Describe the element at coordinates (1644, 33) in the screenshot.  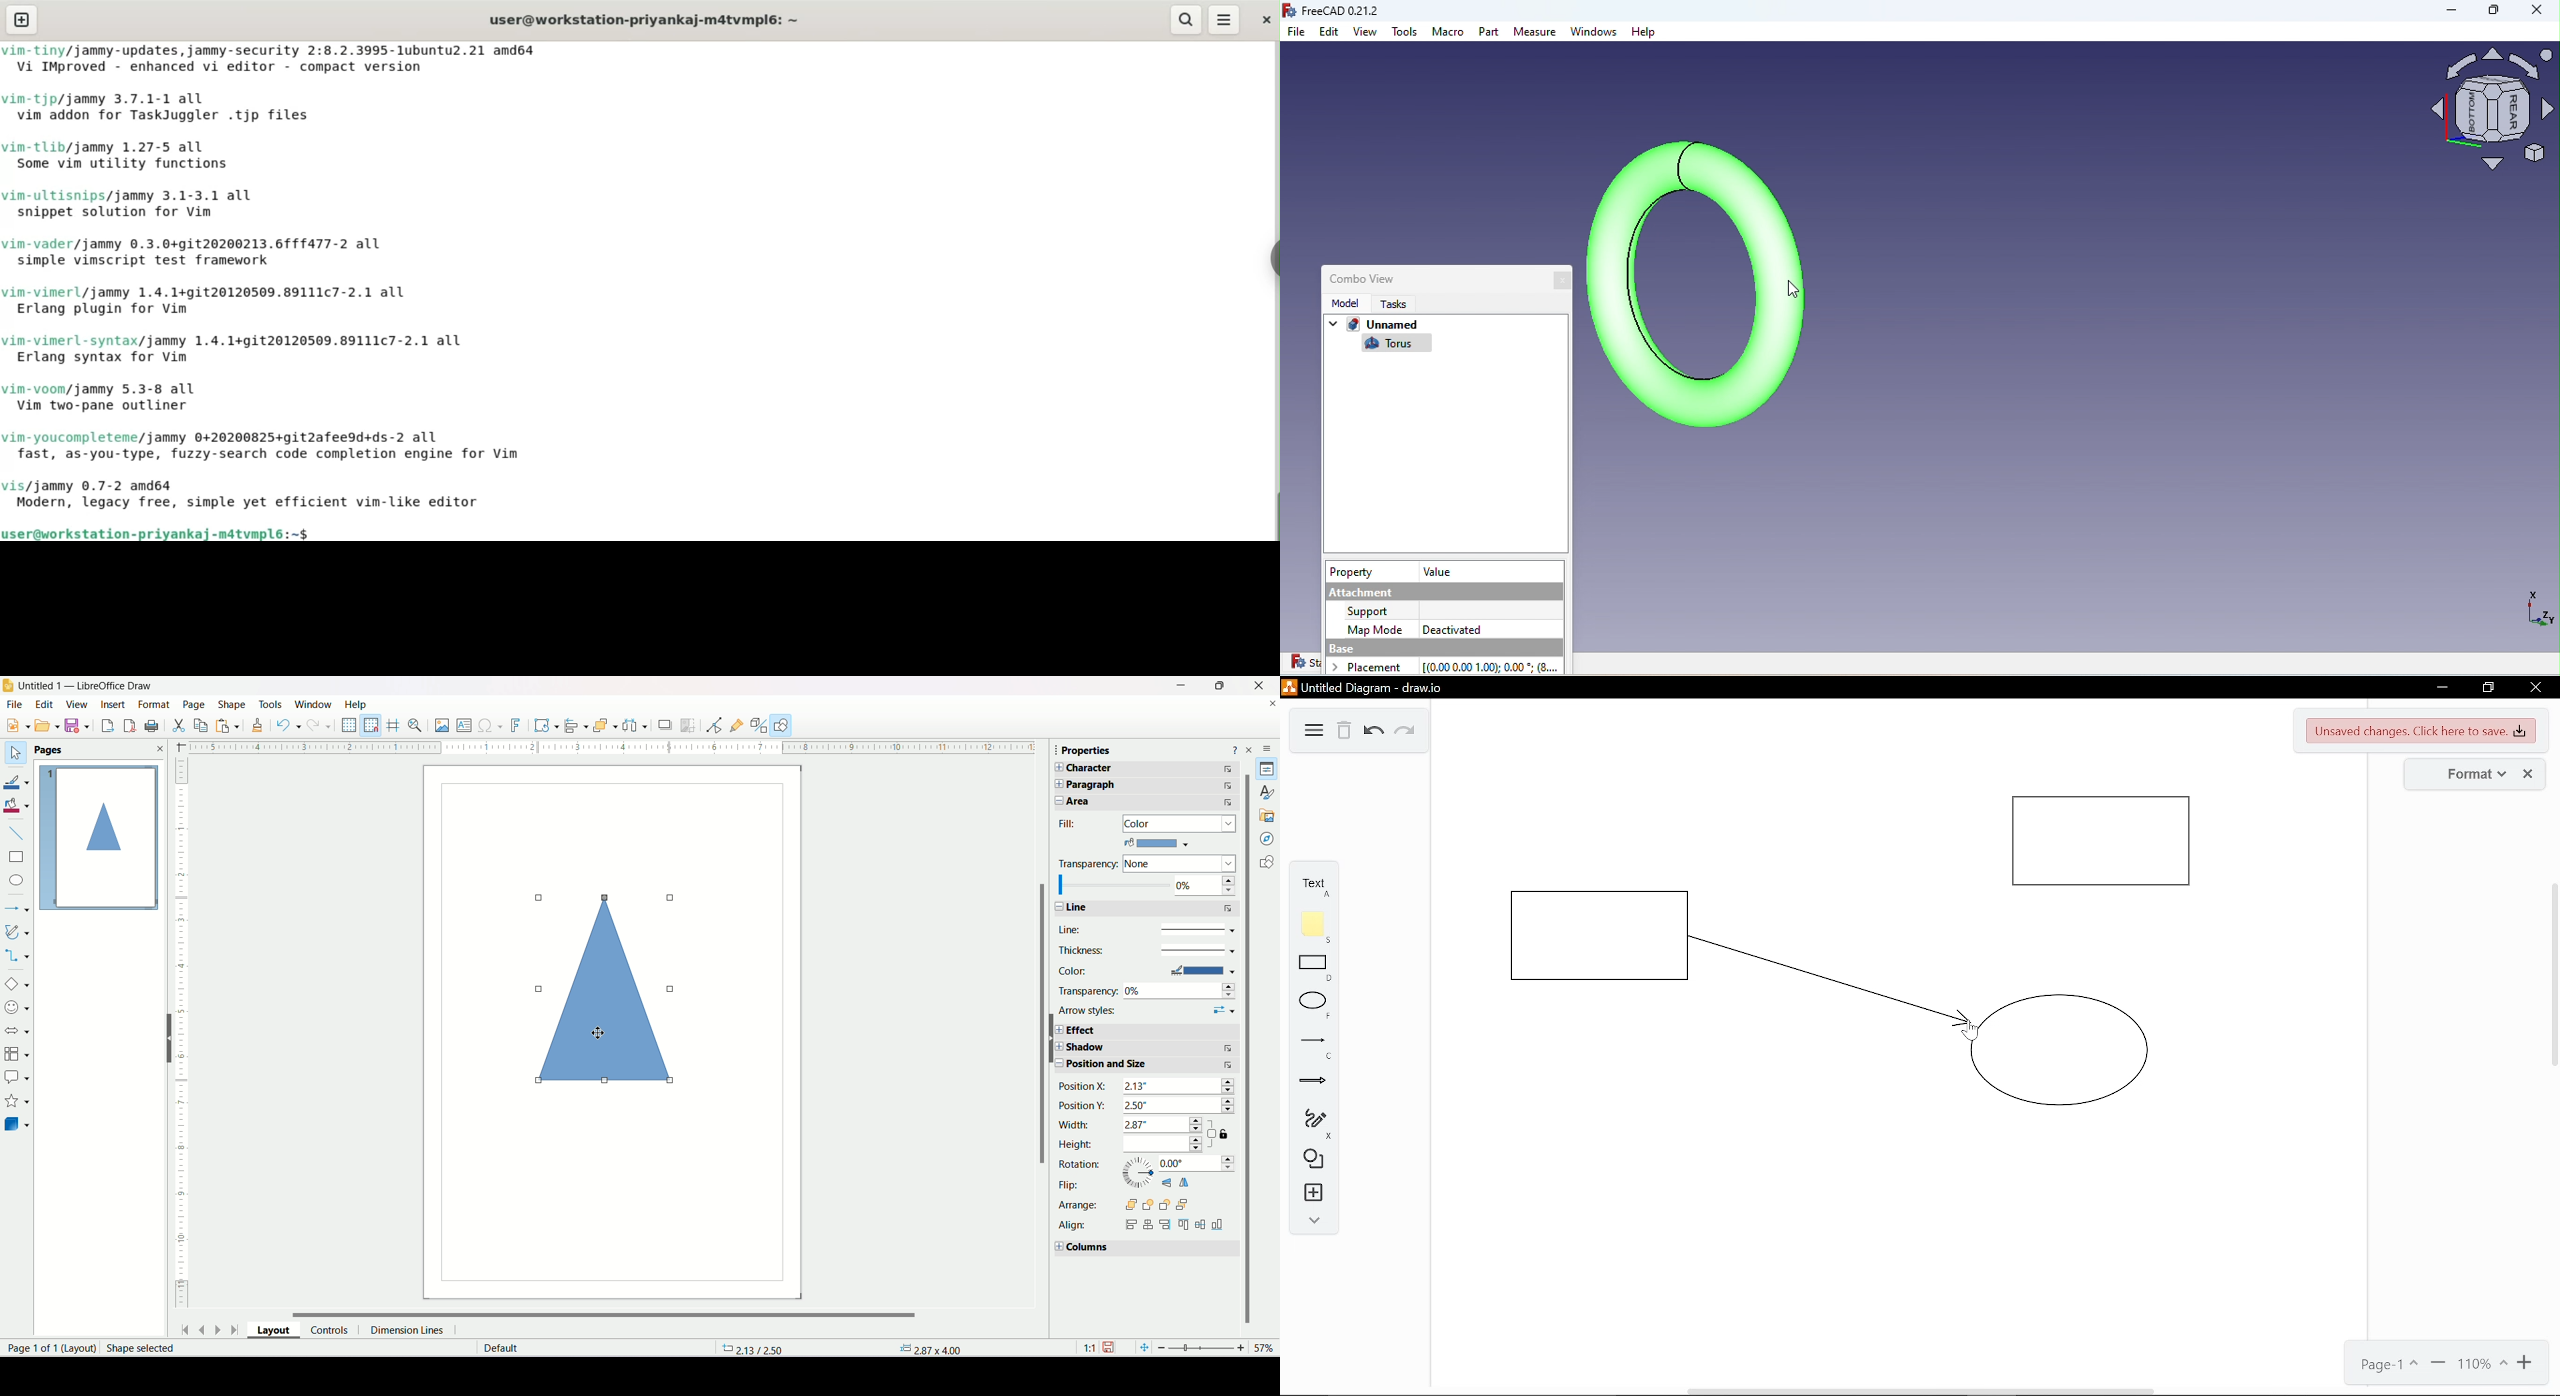
I see `Help` at that location.